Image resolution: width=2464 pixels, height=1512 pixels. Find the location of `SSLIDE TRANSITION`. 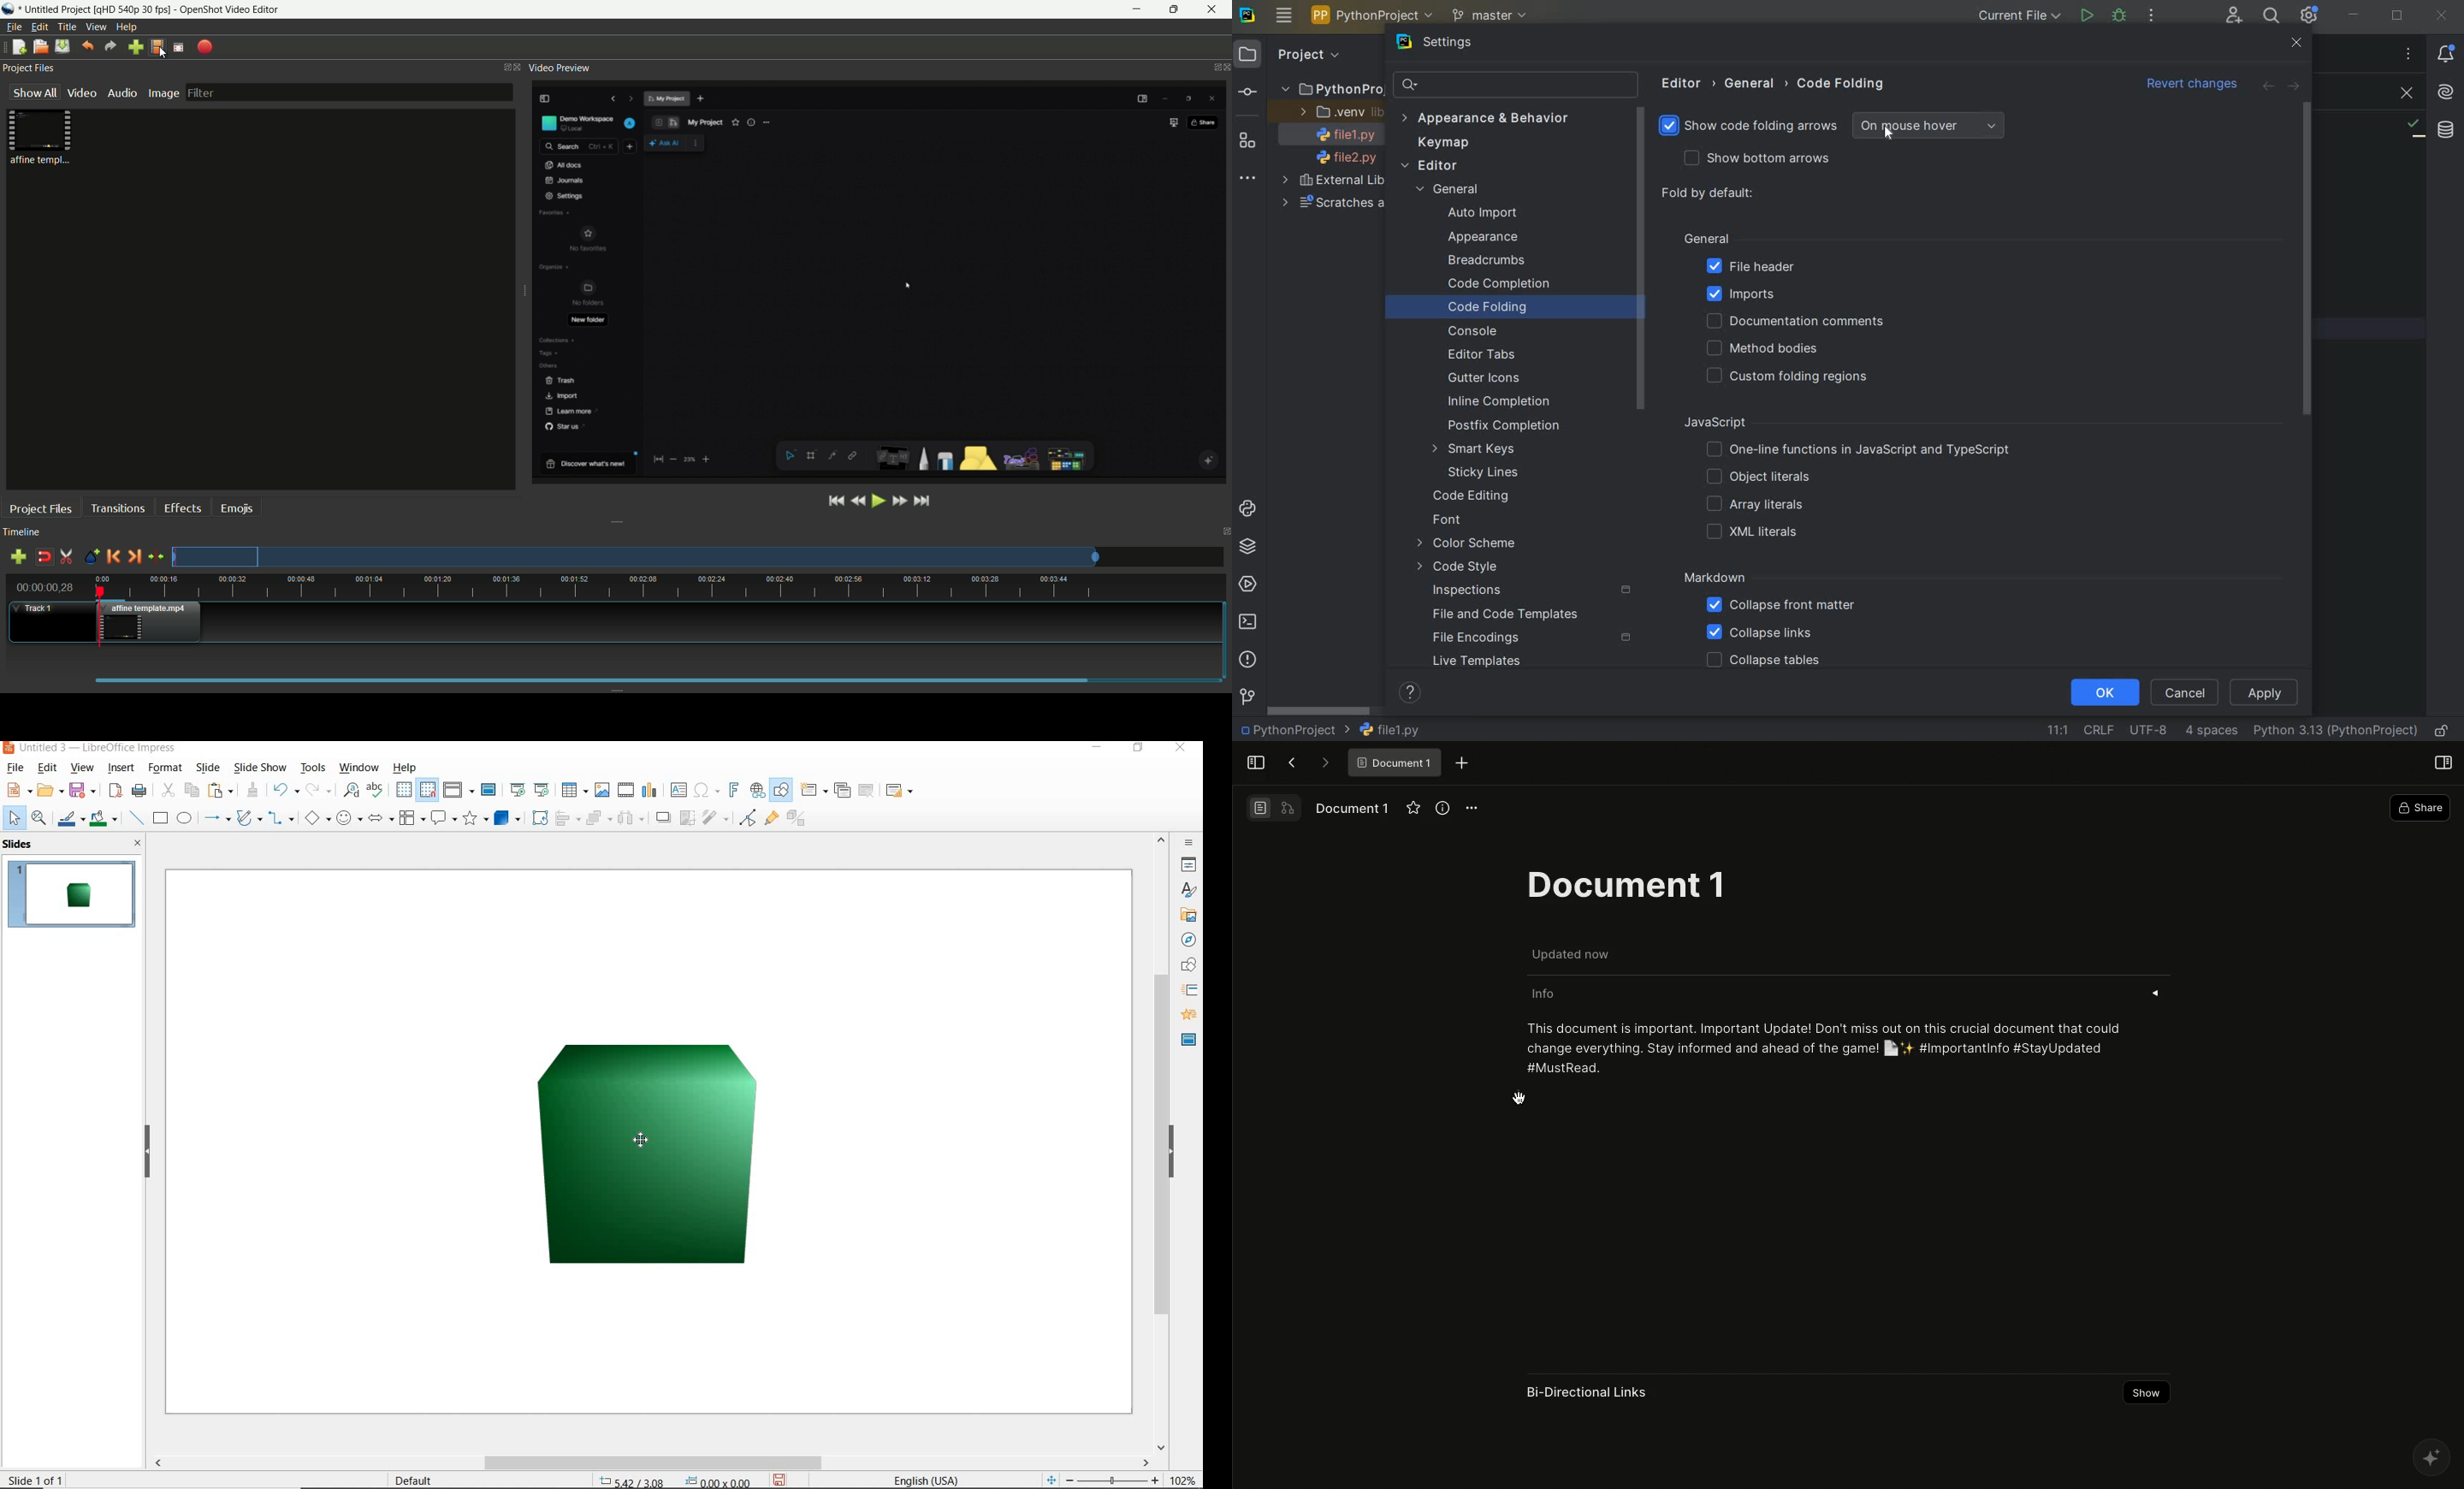

SSLIDE TRANSITION is located at coordinates (1190, 993).